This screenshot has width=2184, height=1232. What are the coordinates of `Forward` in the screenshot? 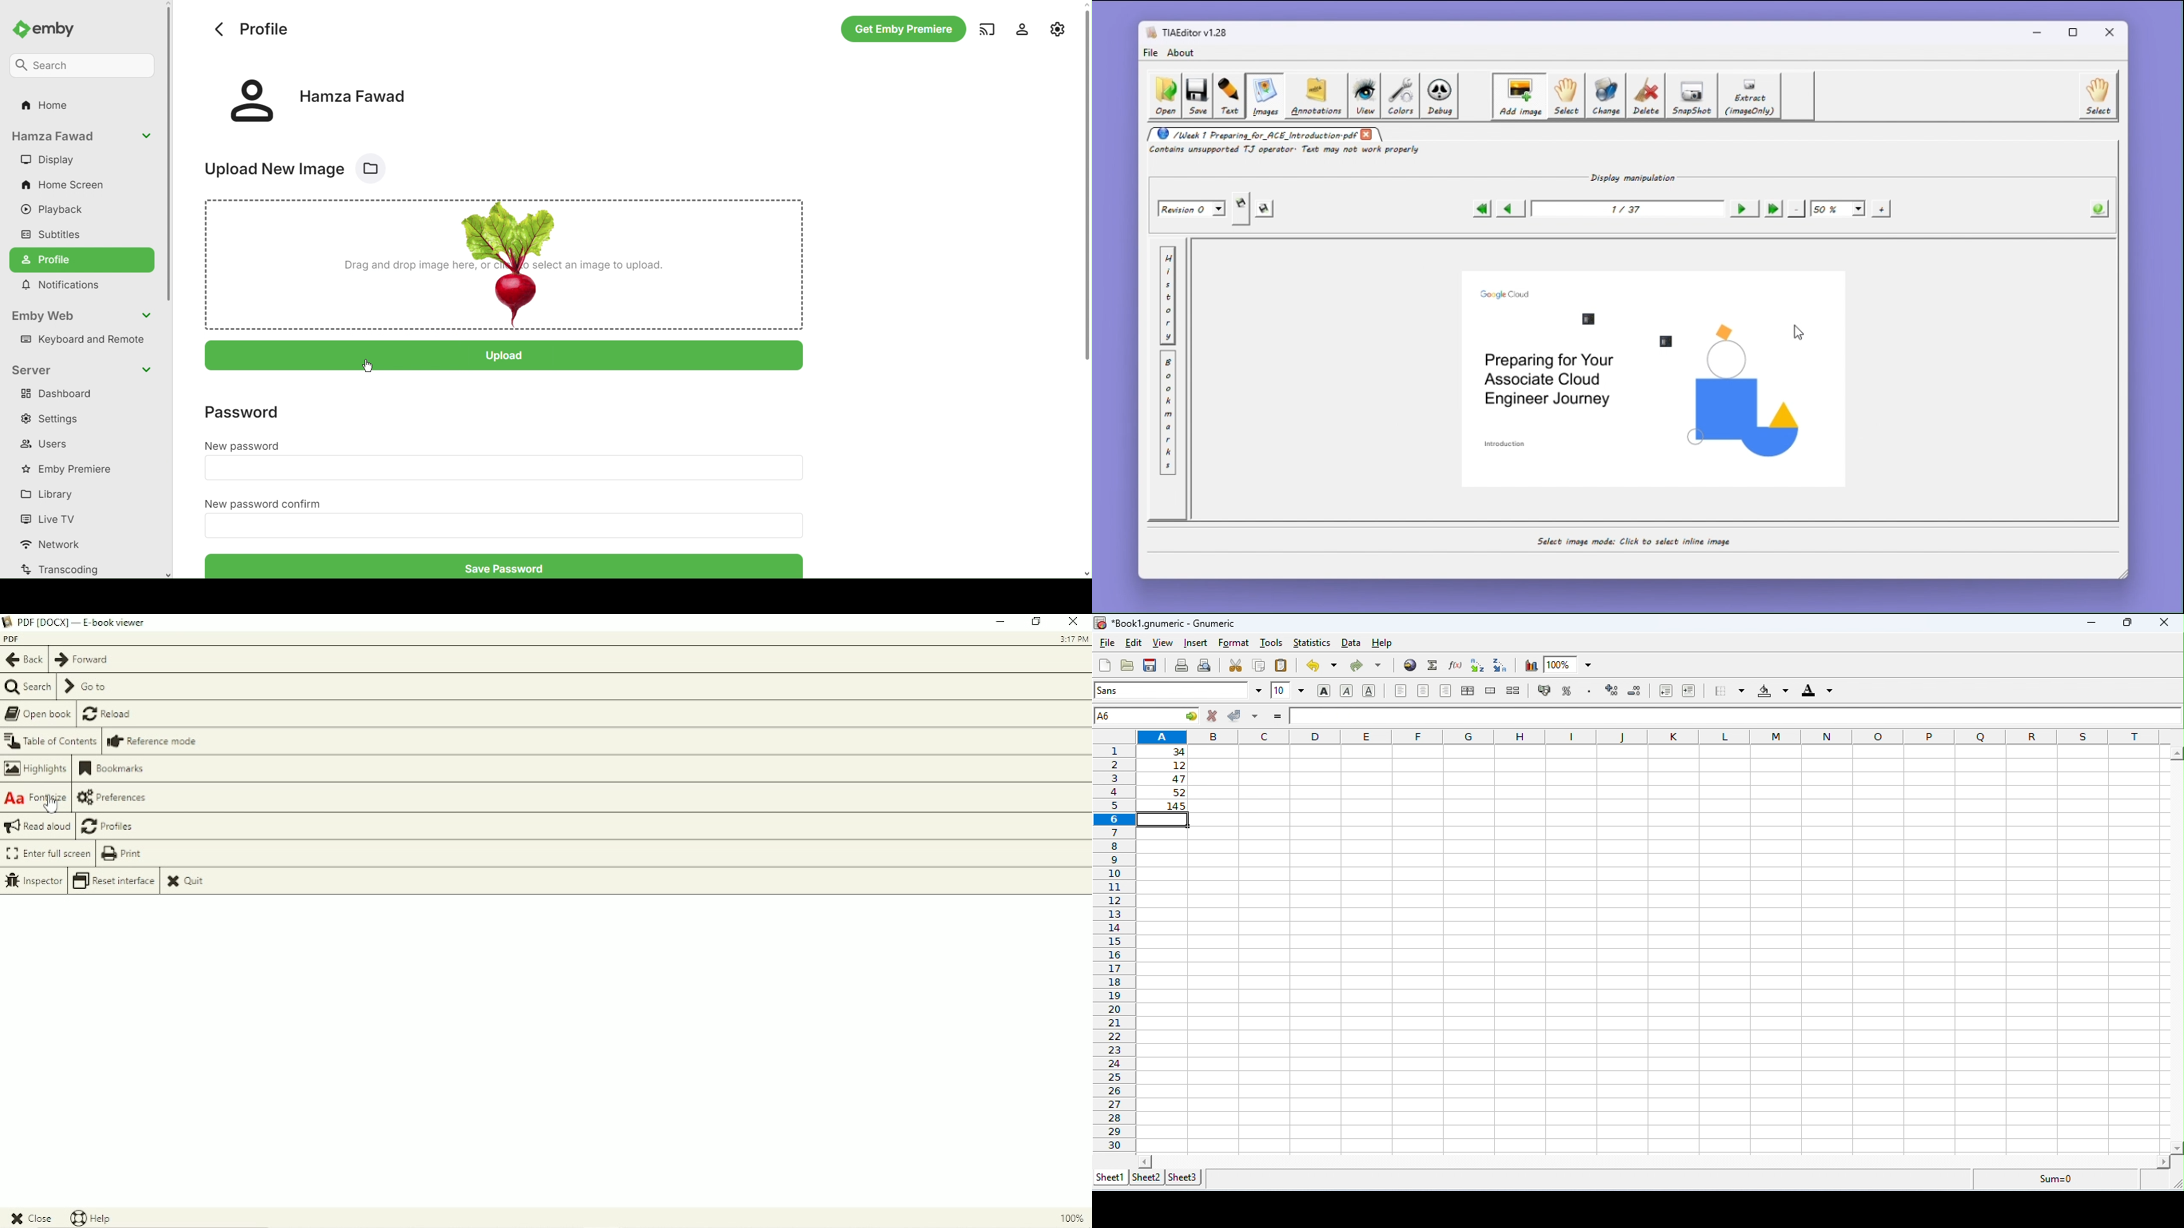 It's located at (80, 660).